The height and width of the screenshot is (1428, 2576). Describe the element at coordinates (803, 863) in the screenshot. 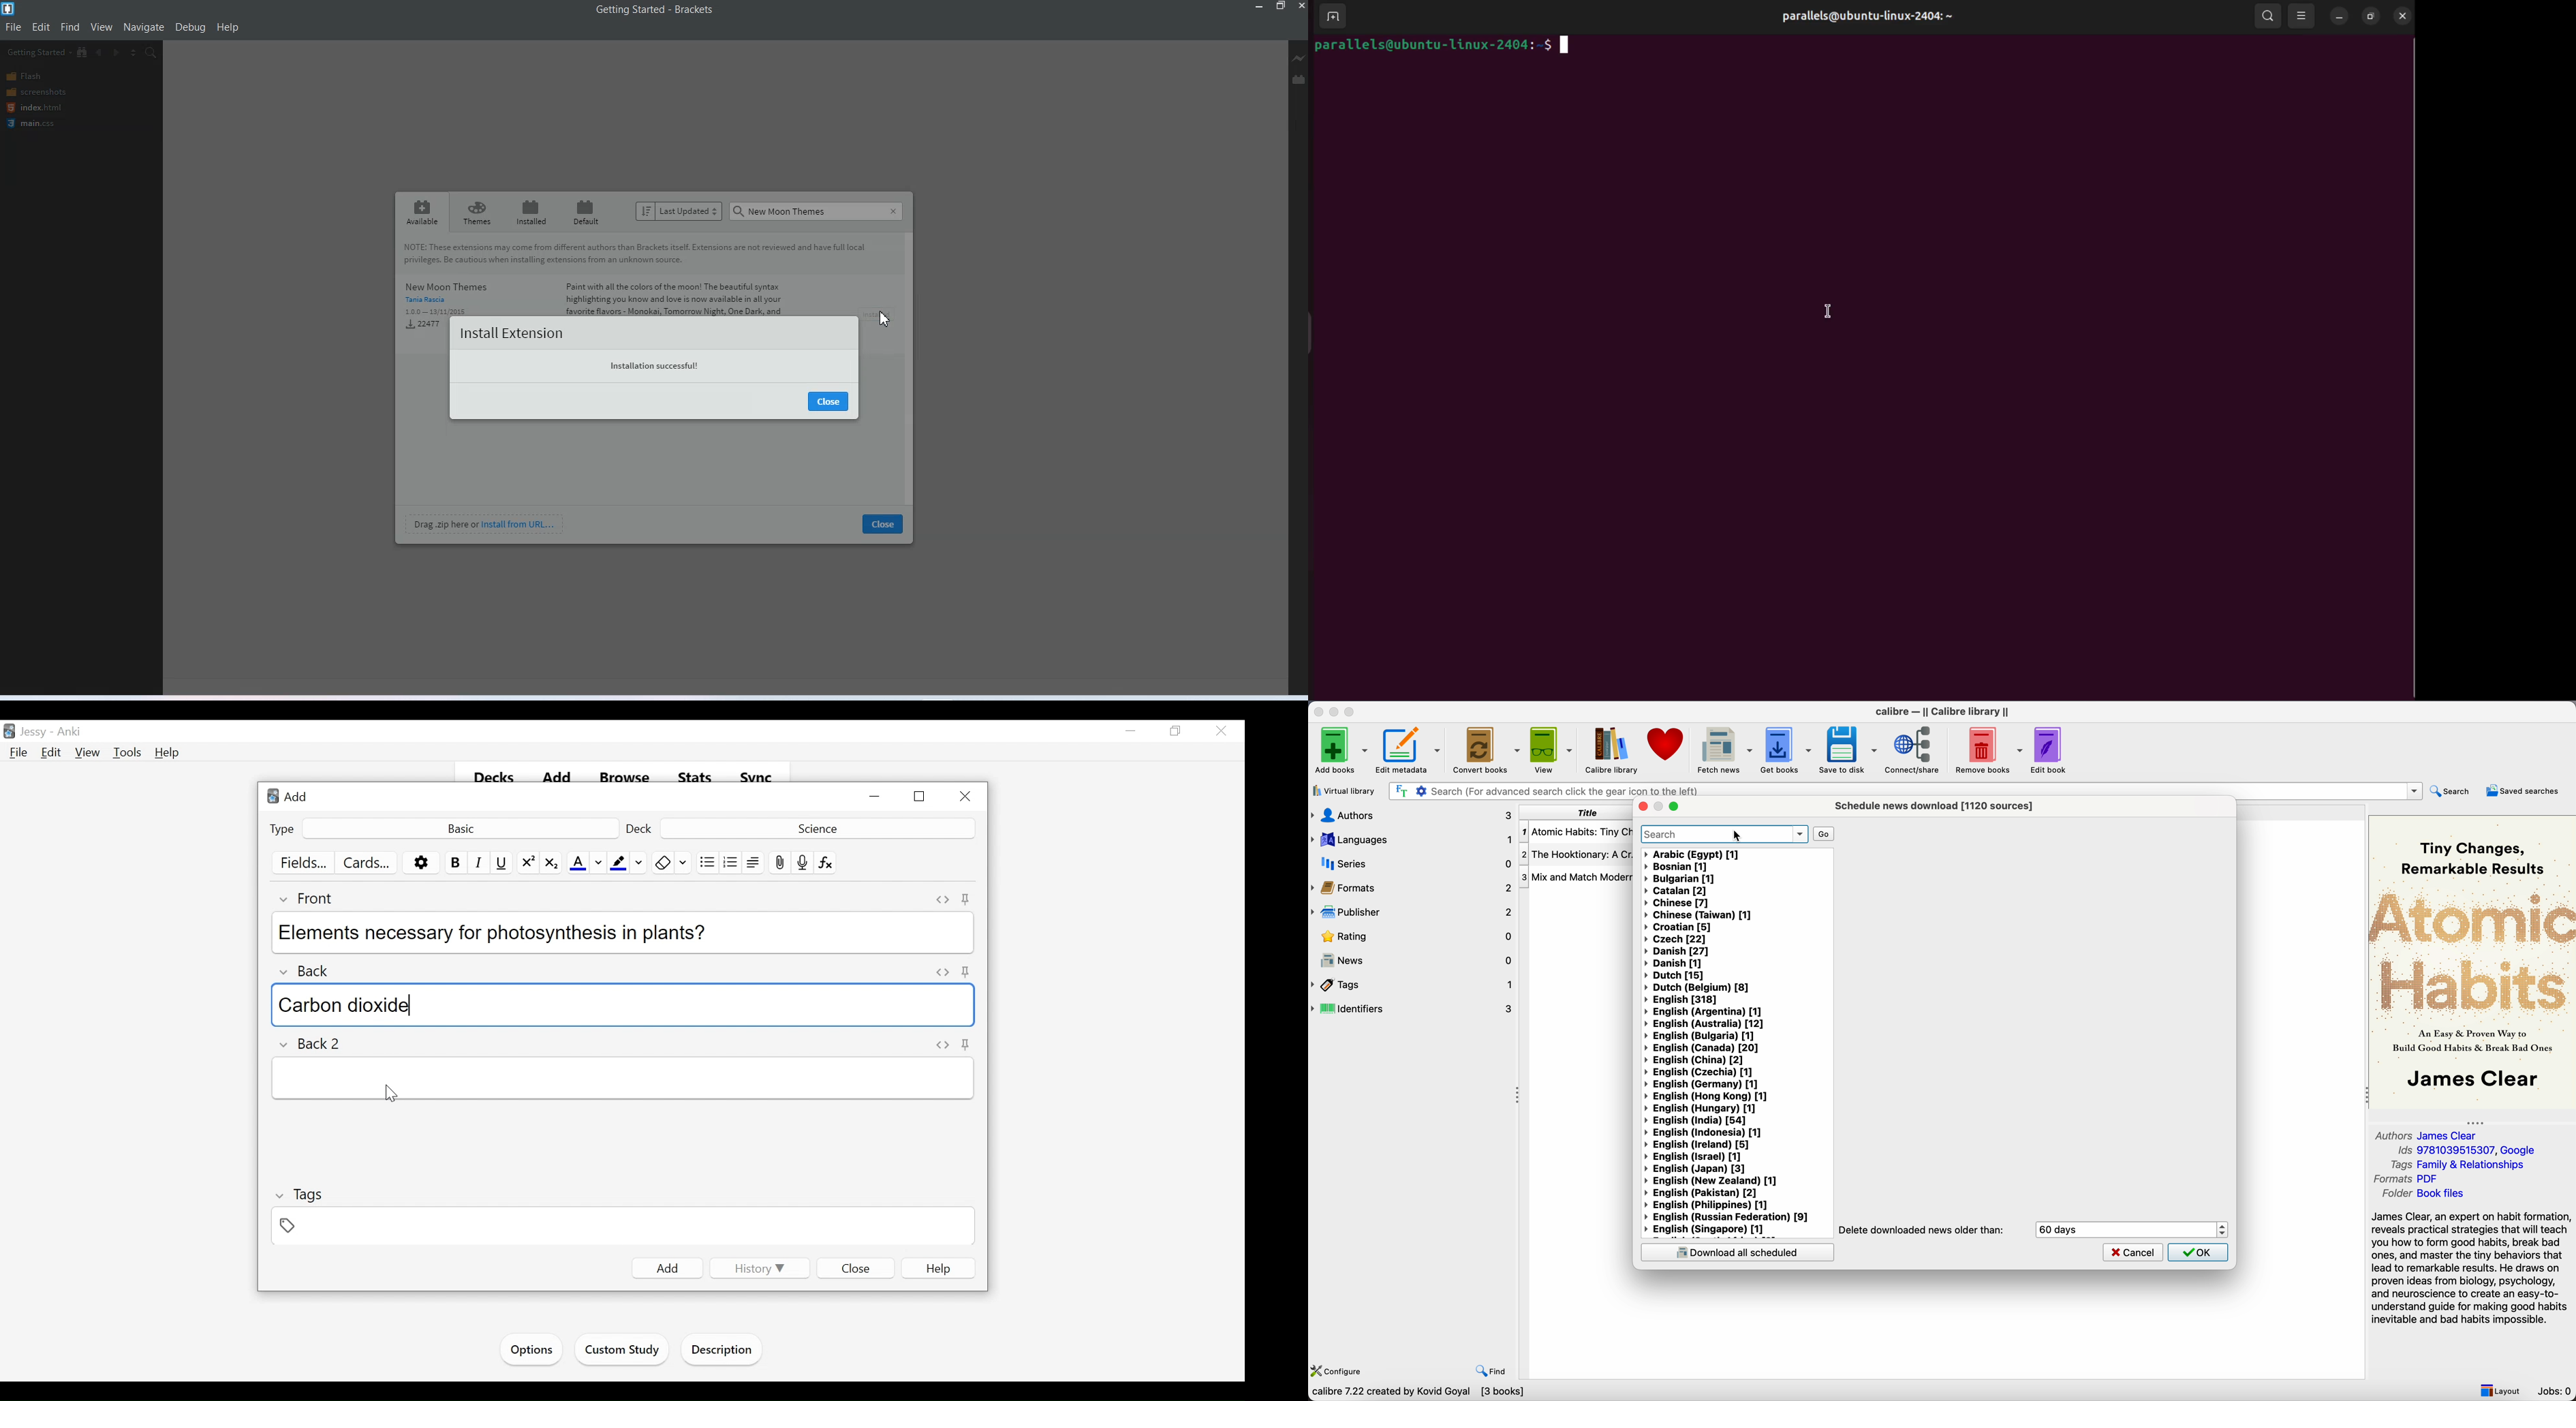

I see `Record Audio` at that location.